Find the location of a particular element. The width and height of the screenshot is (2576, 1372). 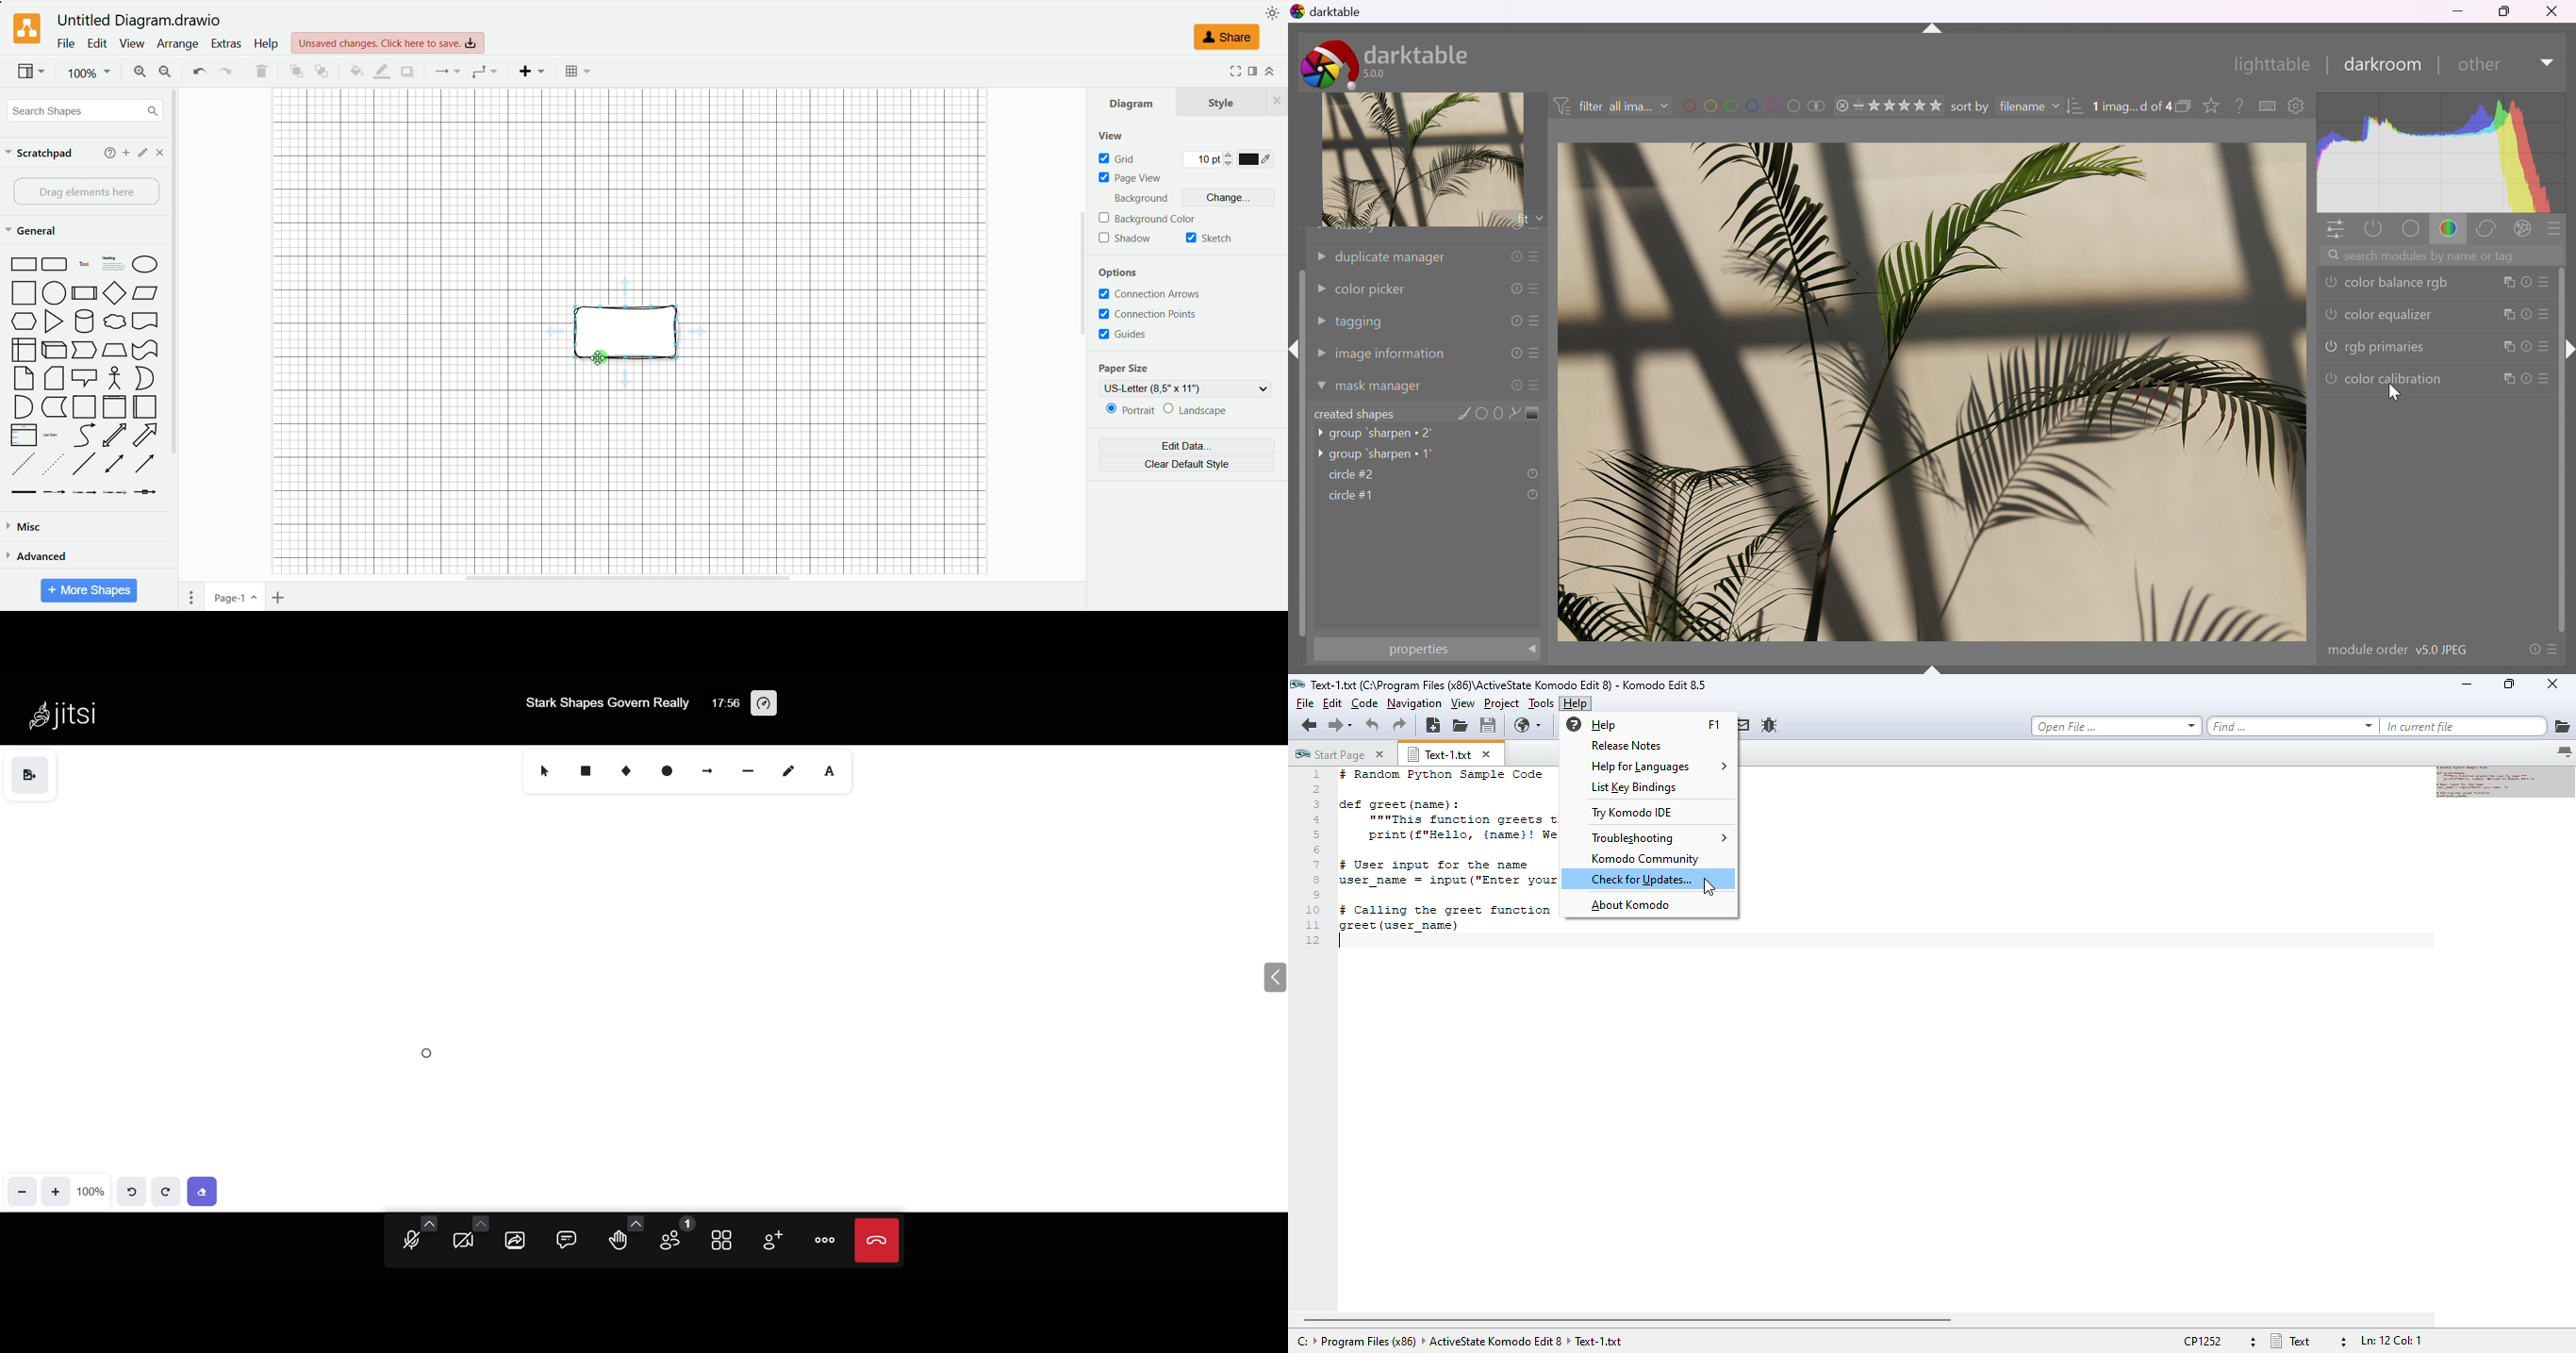

background color is located at coordinates (1150, 218).